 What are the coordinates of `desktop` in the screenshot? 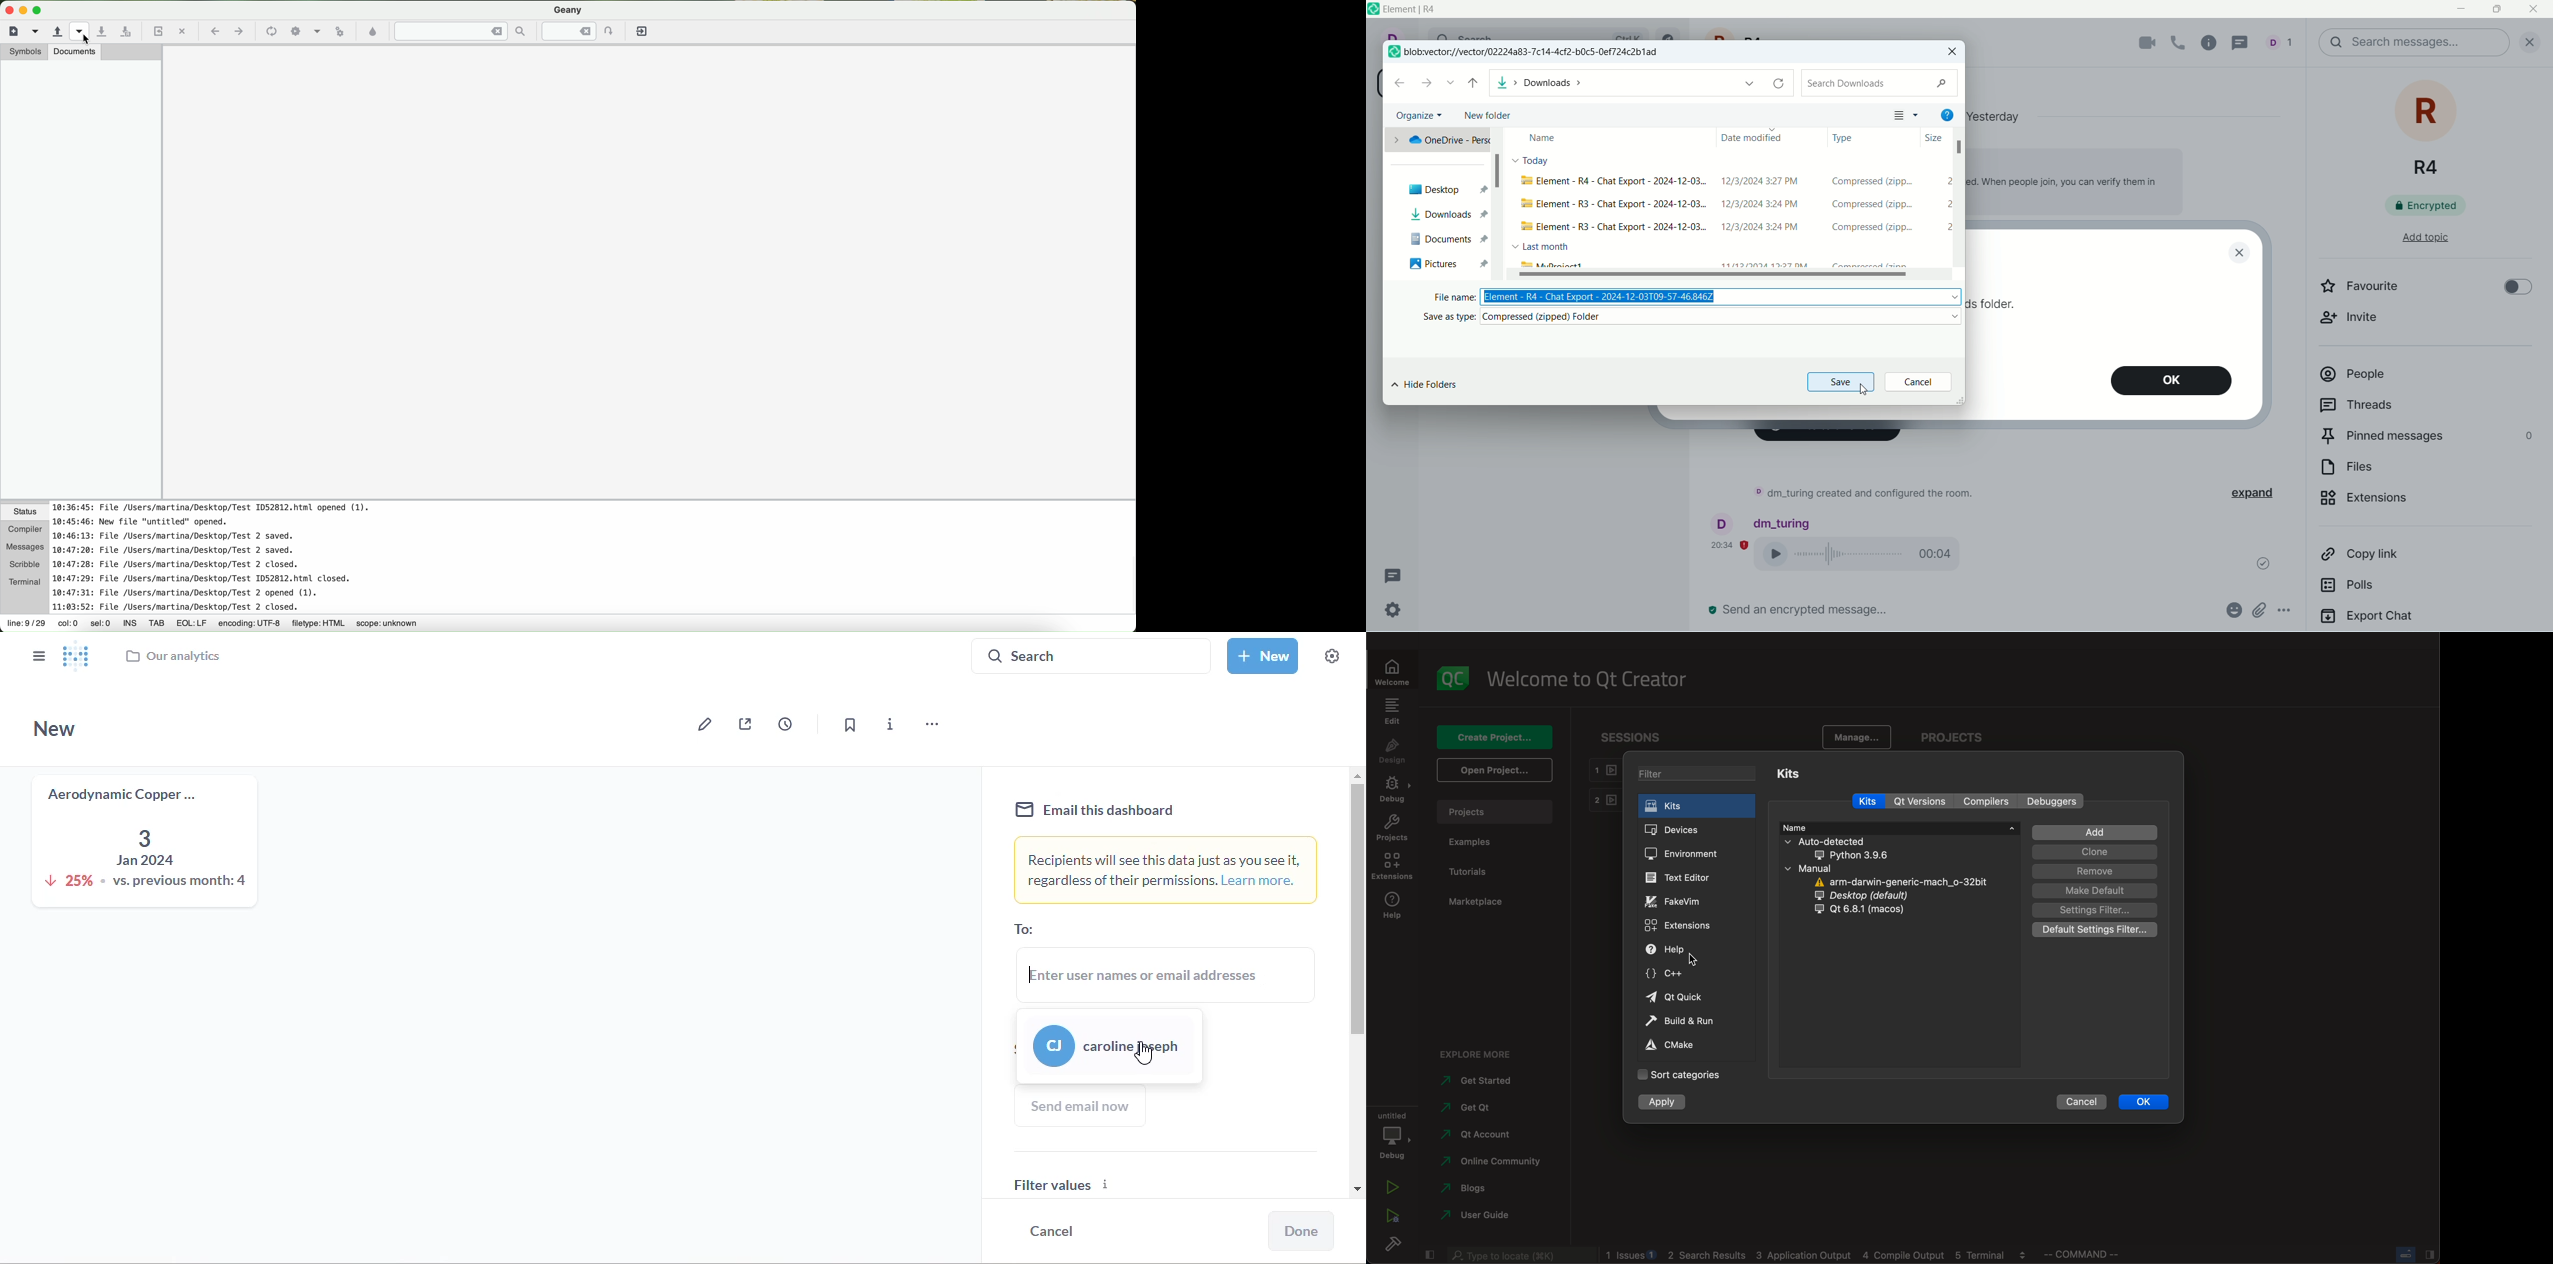 It's located at (1446, 189).